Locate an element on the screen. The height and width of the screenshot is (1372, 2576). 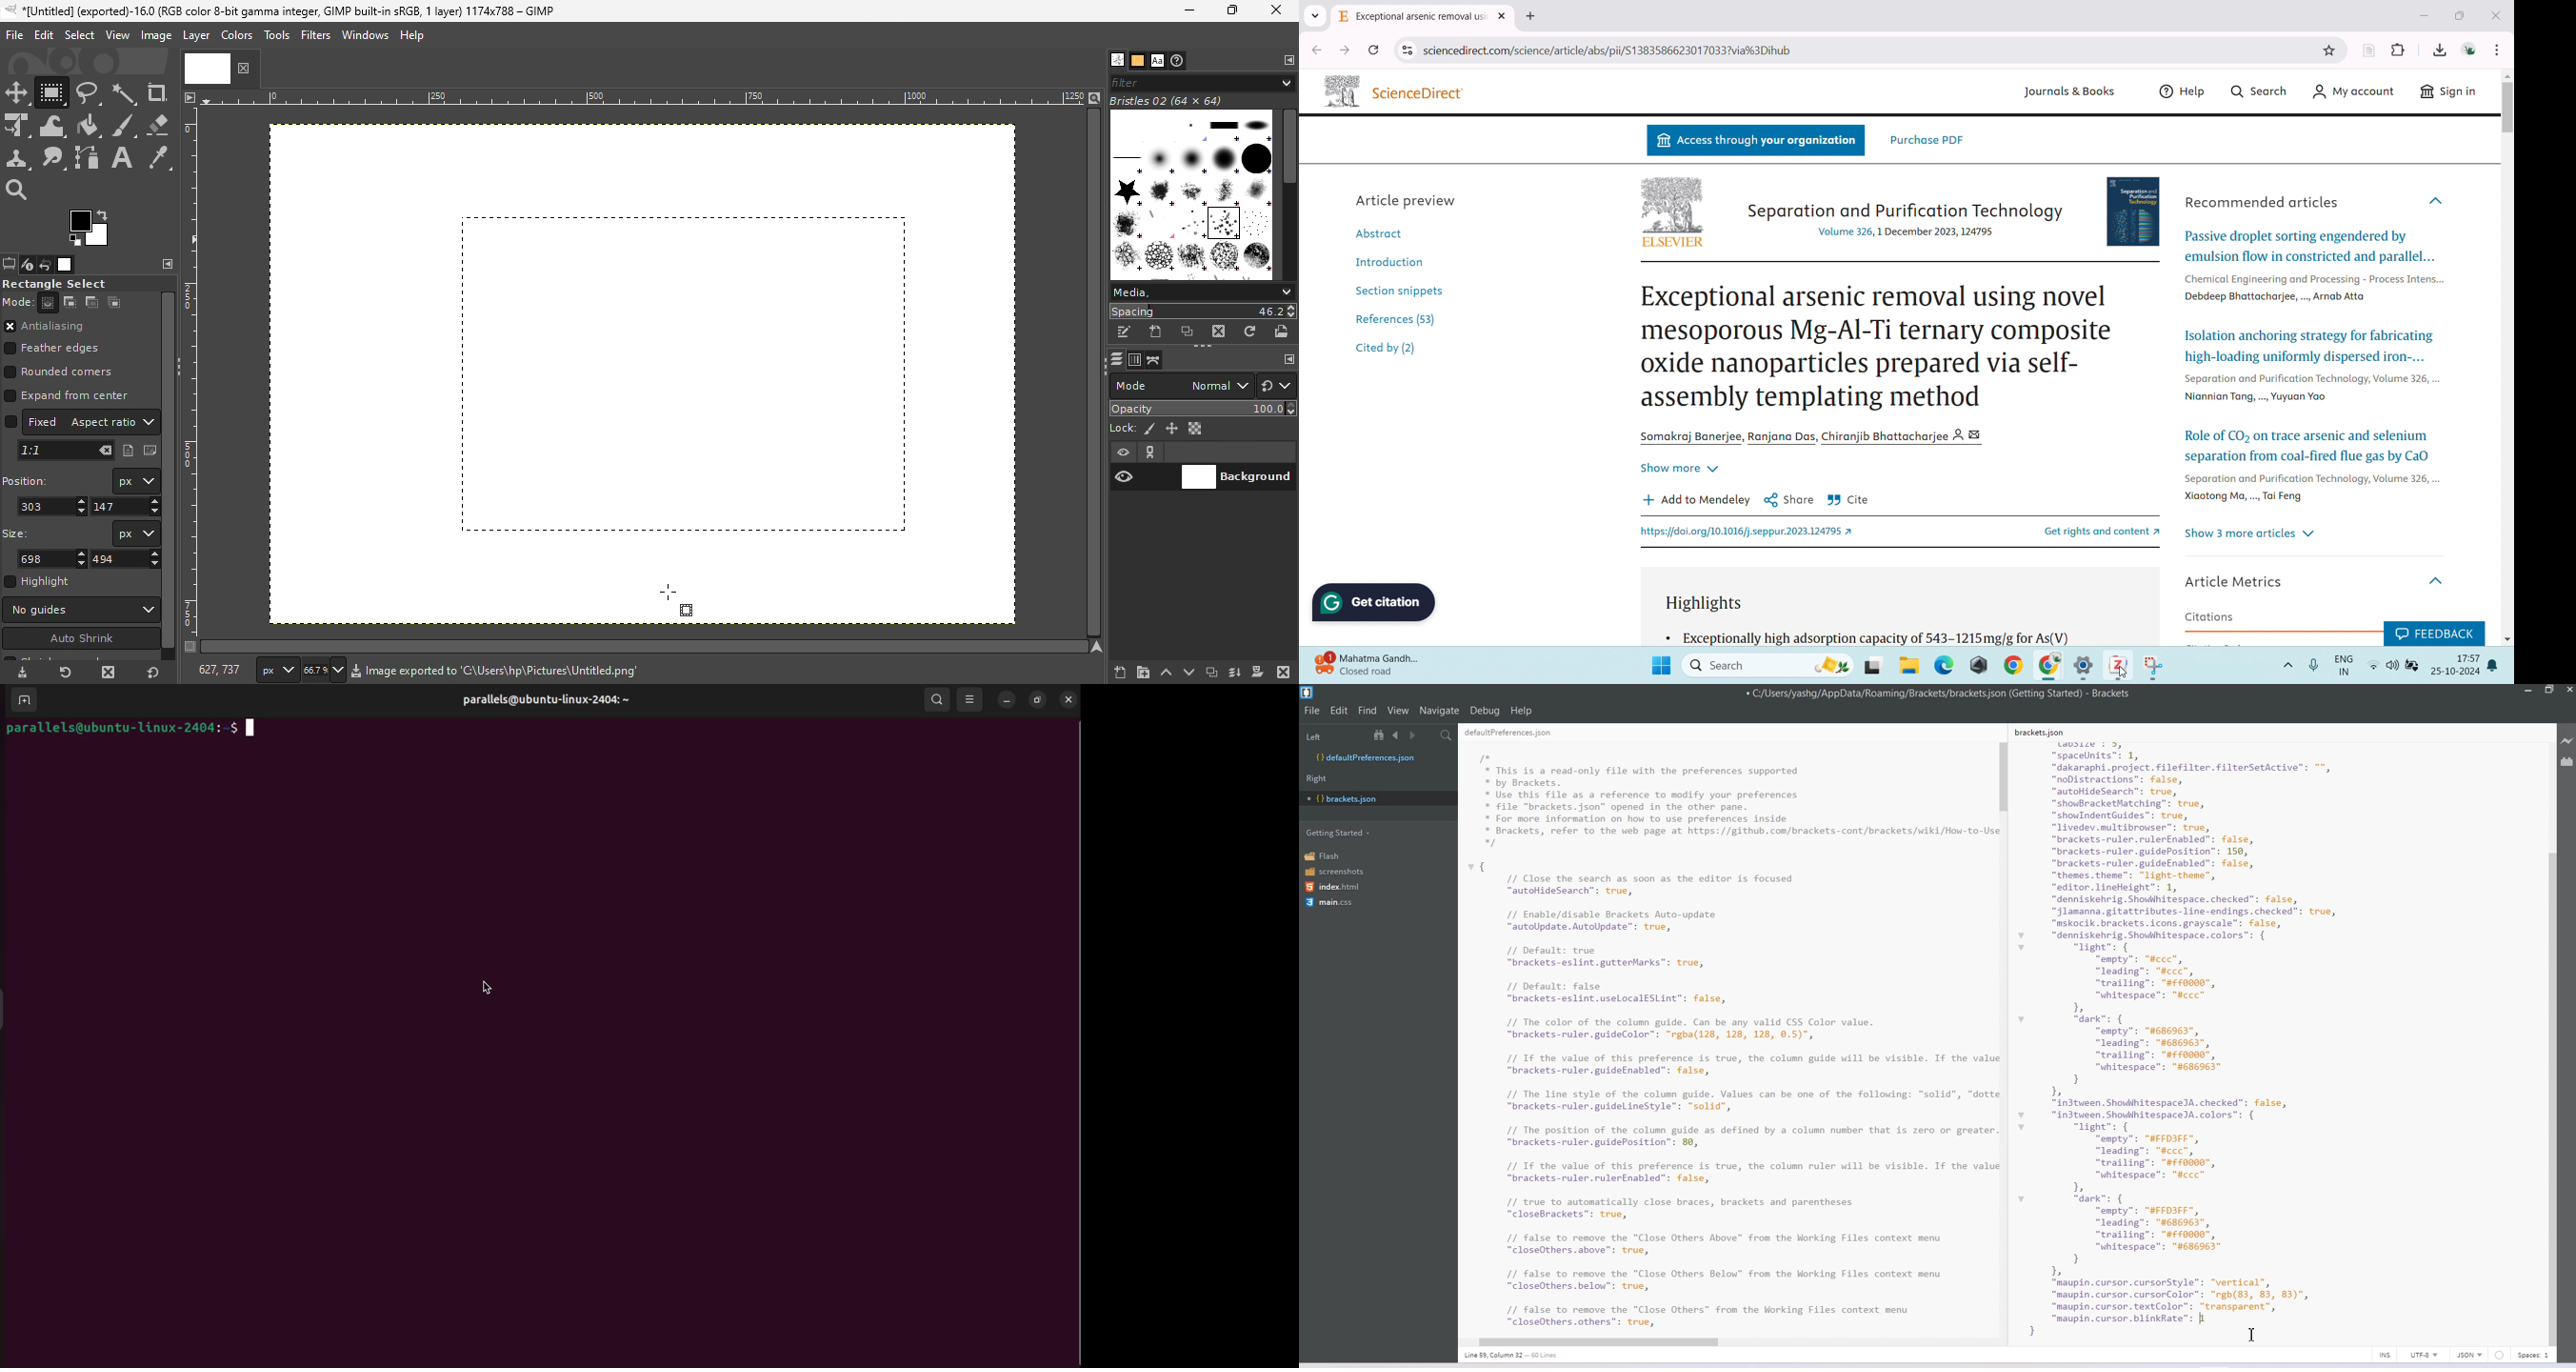
Purchase PDF is located at coordinates (1927, 139).